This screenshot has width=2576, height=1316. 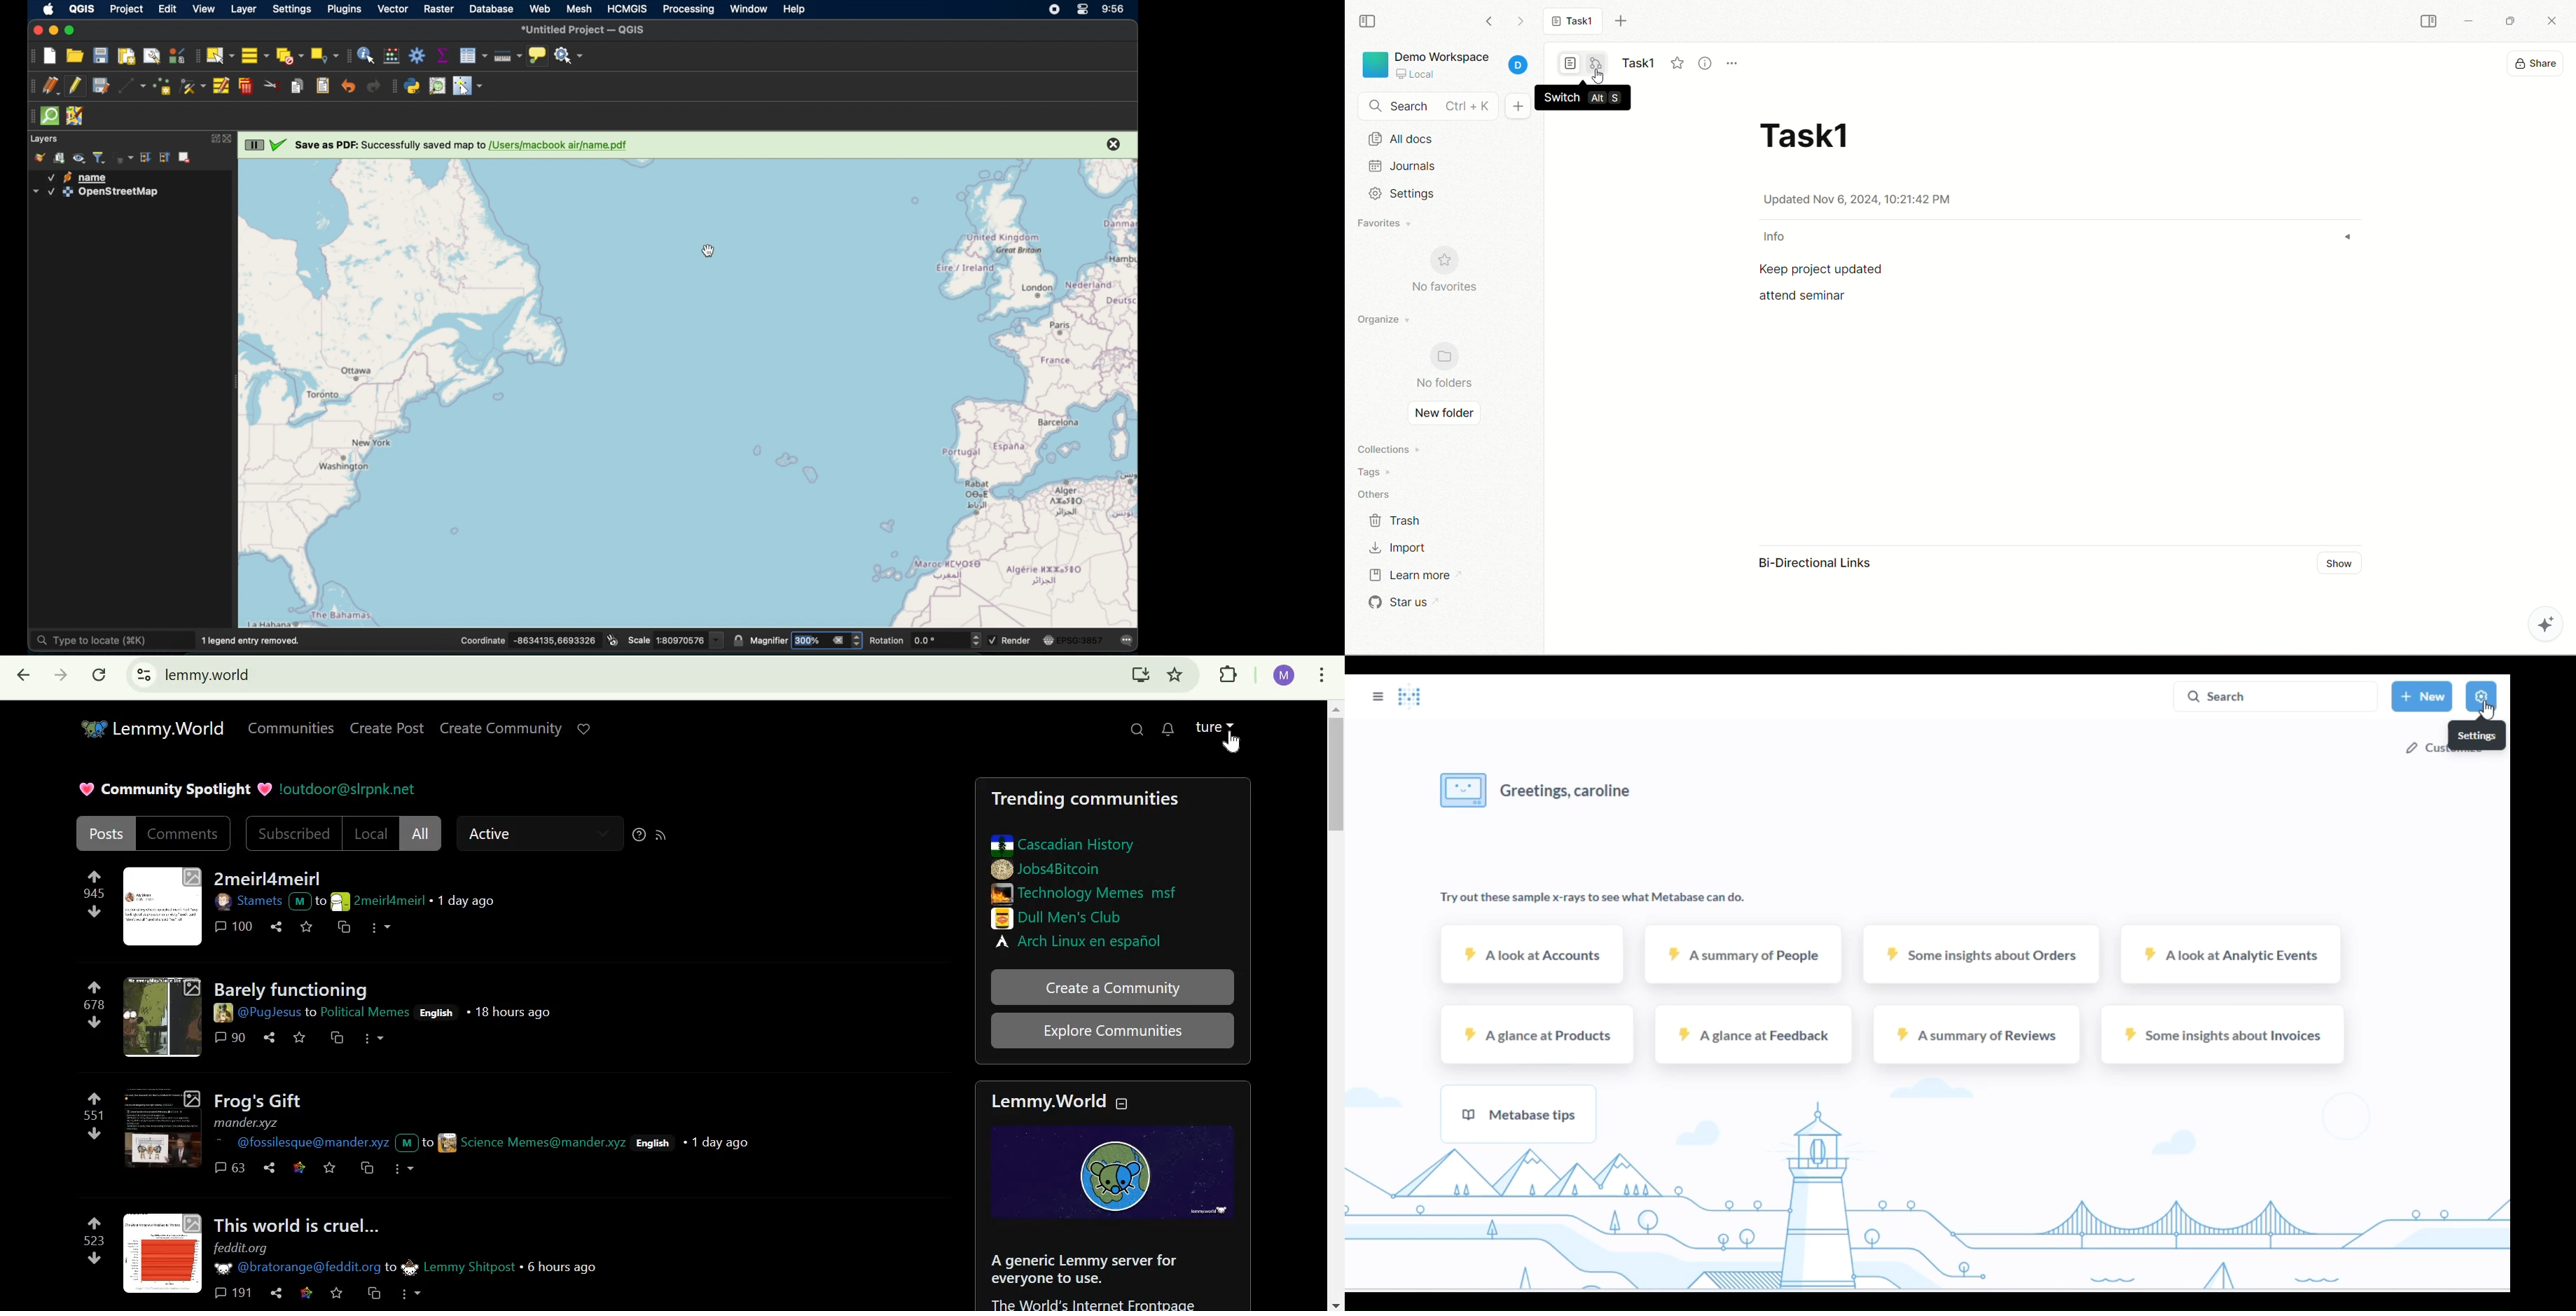 What do you see at coordinates (1097, 1277) in the screenshot?
I see `about section` at bounding box center [1097, 1277].